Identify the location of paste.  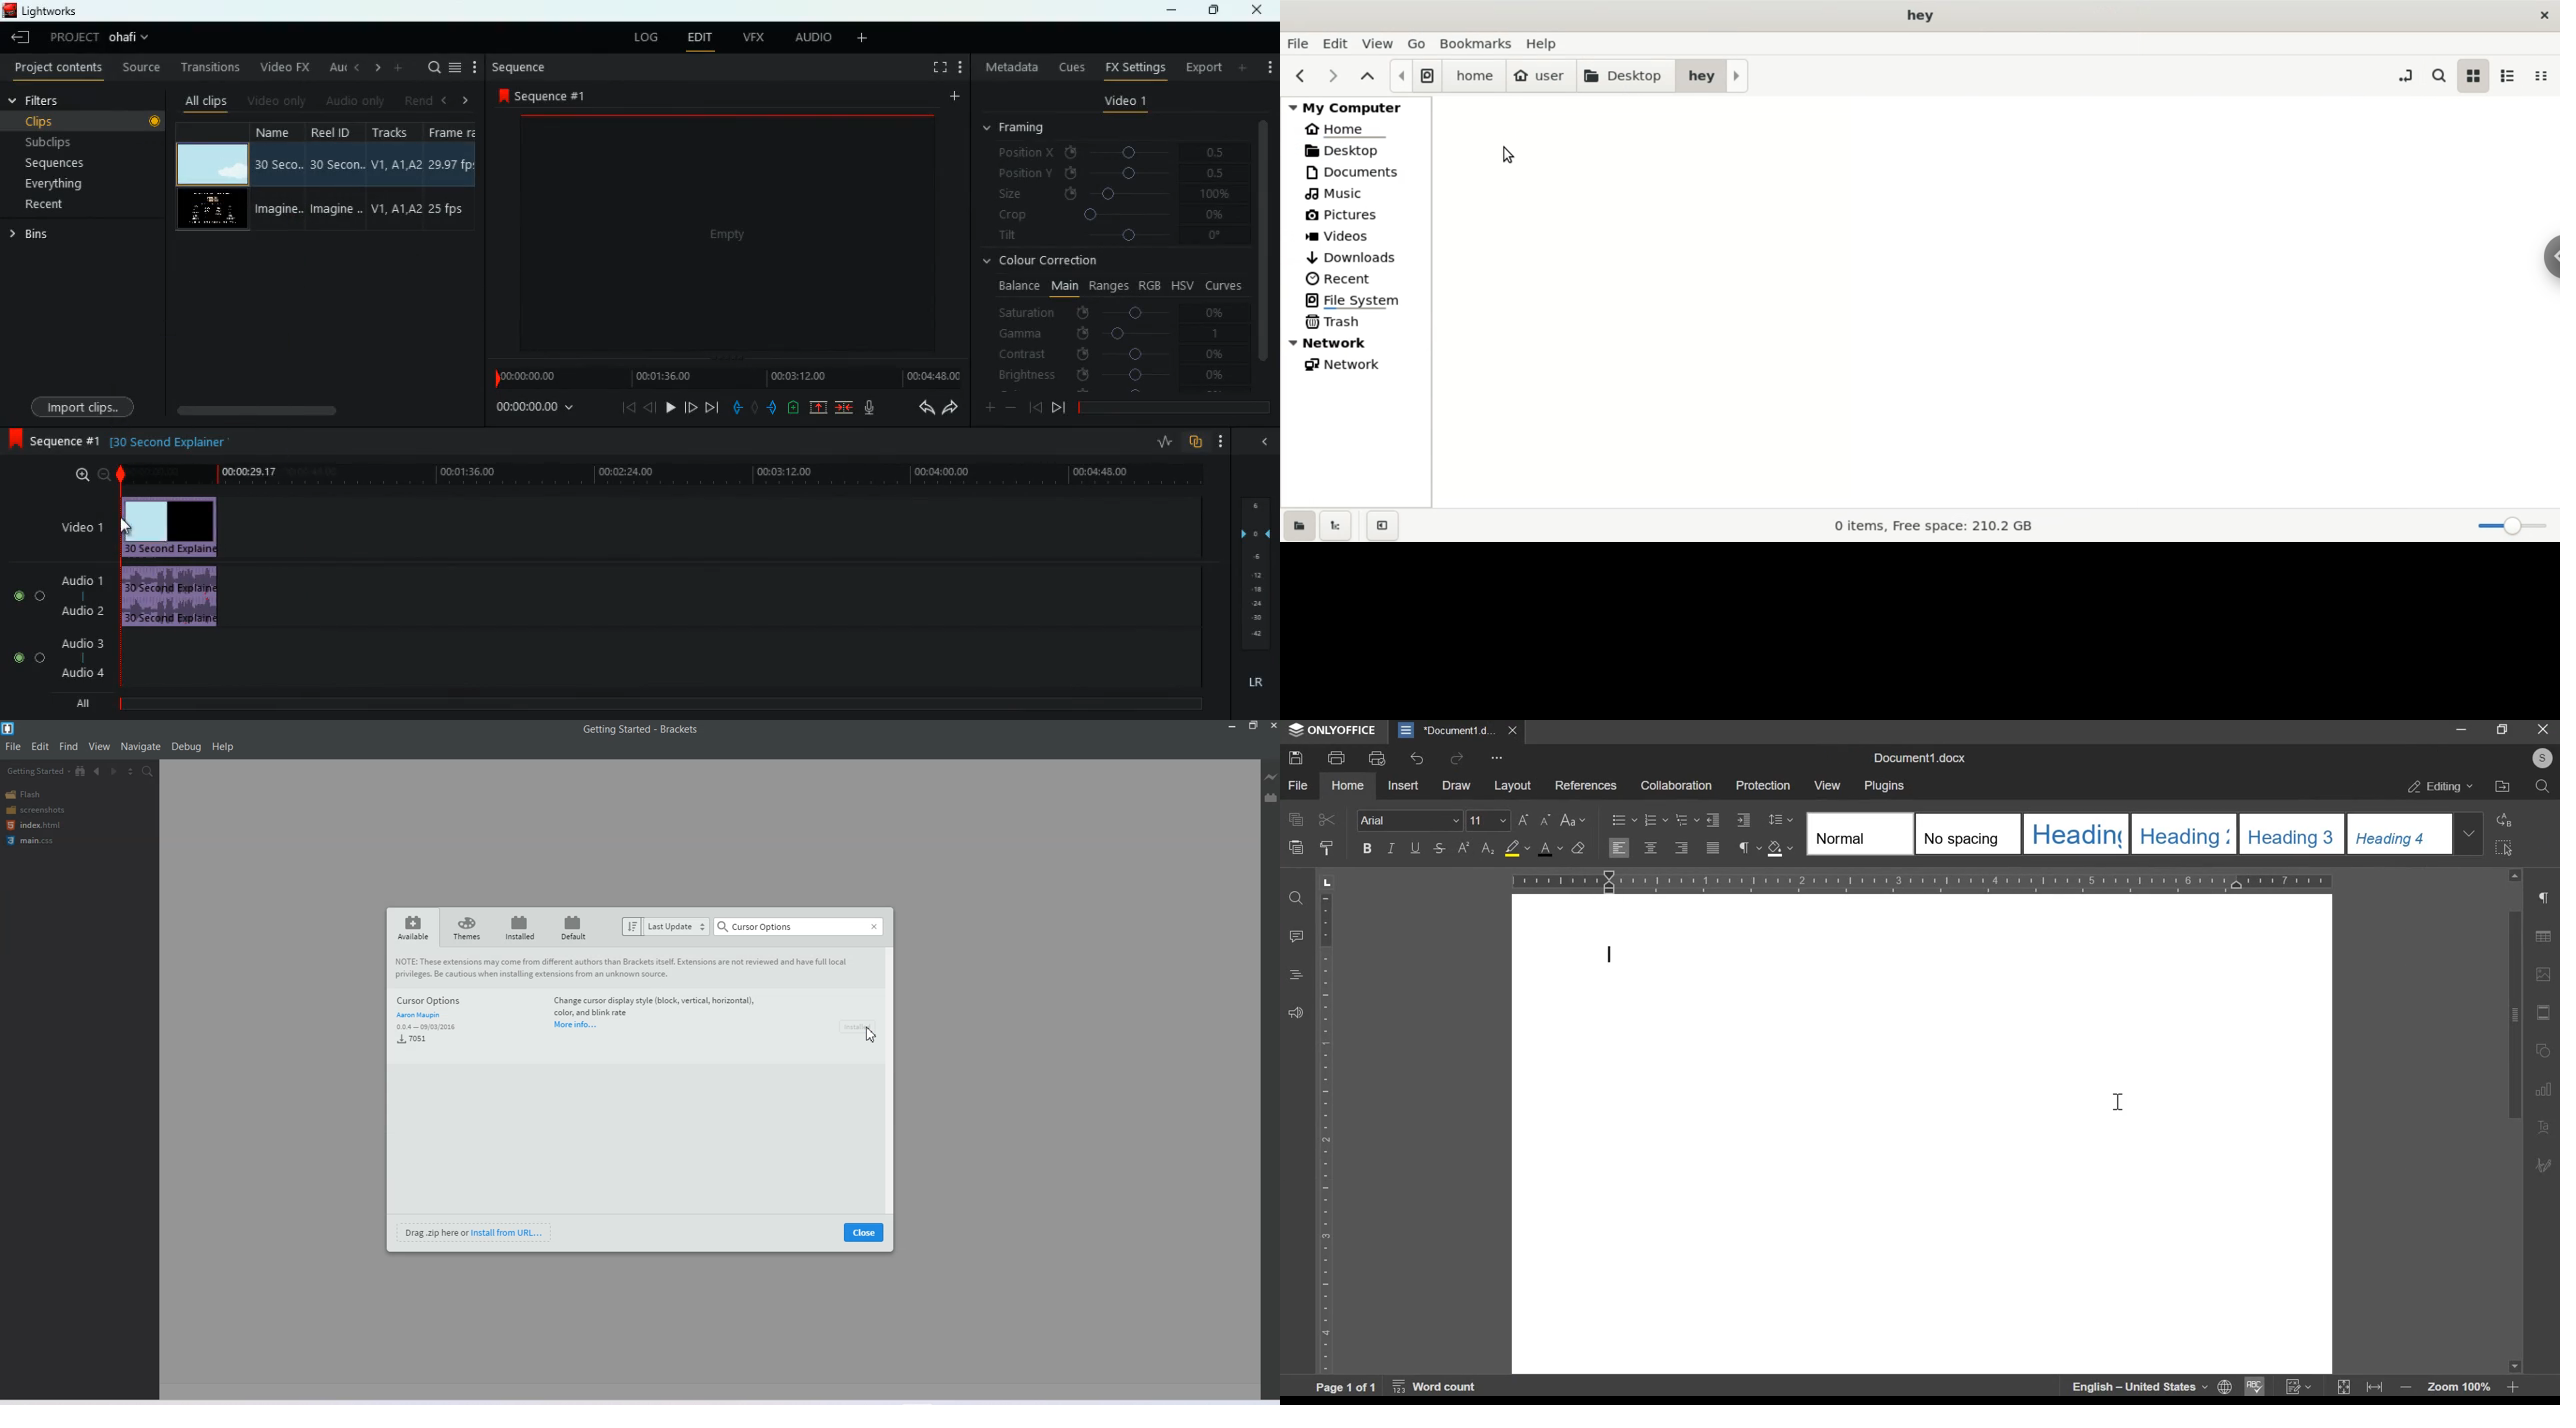
(1329, 849).